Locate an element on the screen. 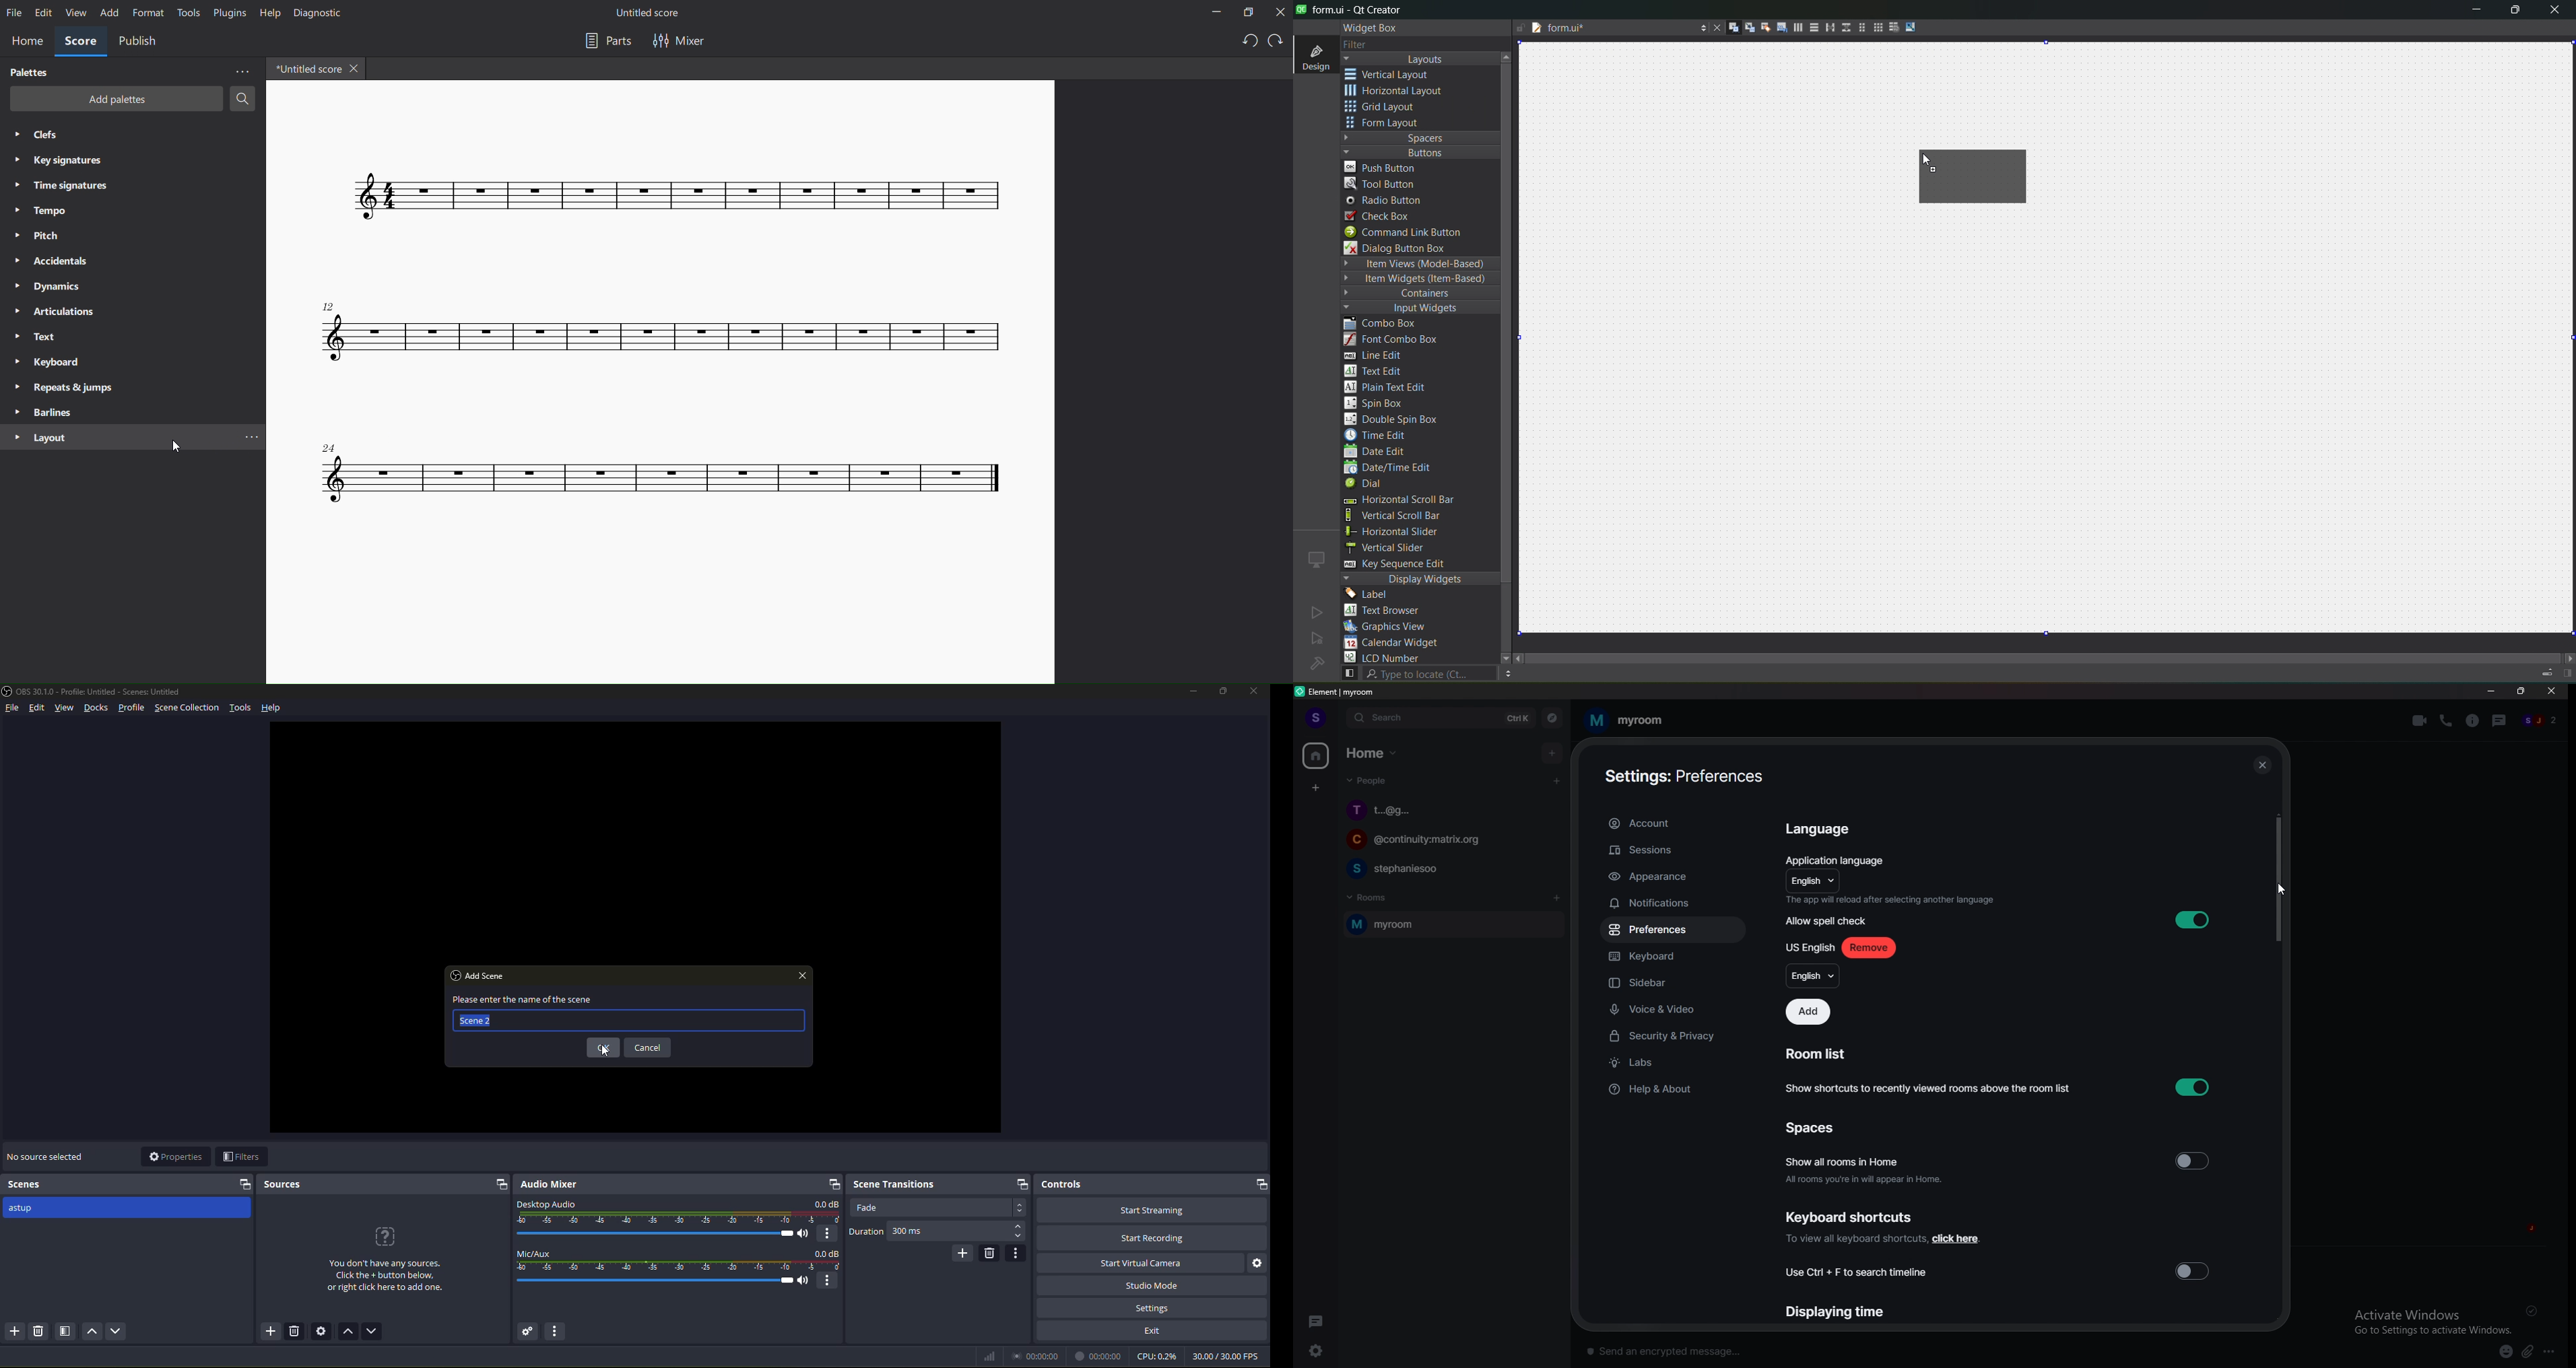  profile is located at coordinates (132, 708).